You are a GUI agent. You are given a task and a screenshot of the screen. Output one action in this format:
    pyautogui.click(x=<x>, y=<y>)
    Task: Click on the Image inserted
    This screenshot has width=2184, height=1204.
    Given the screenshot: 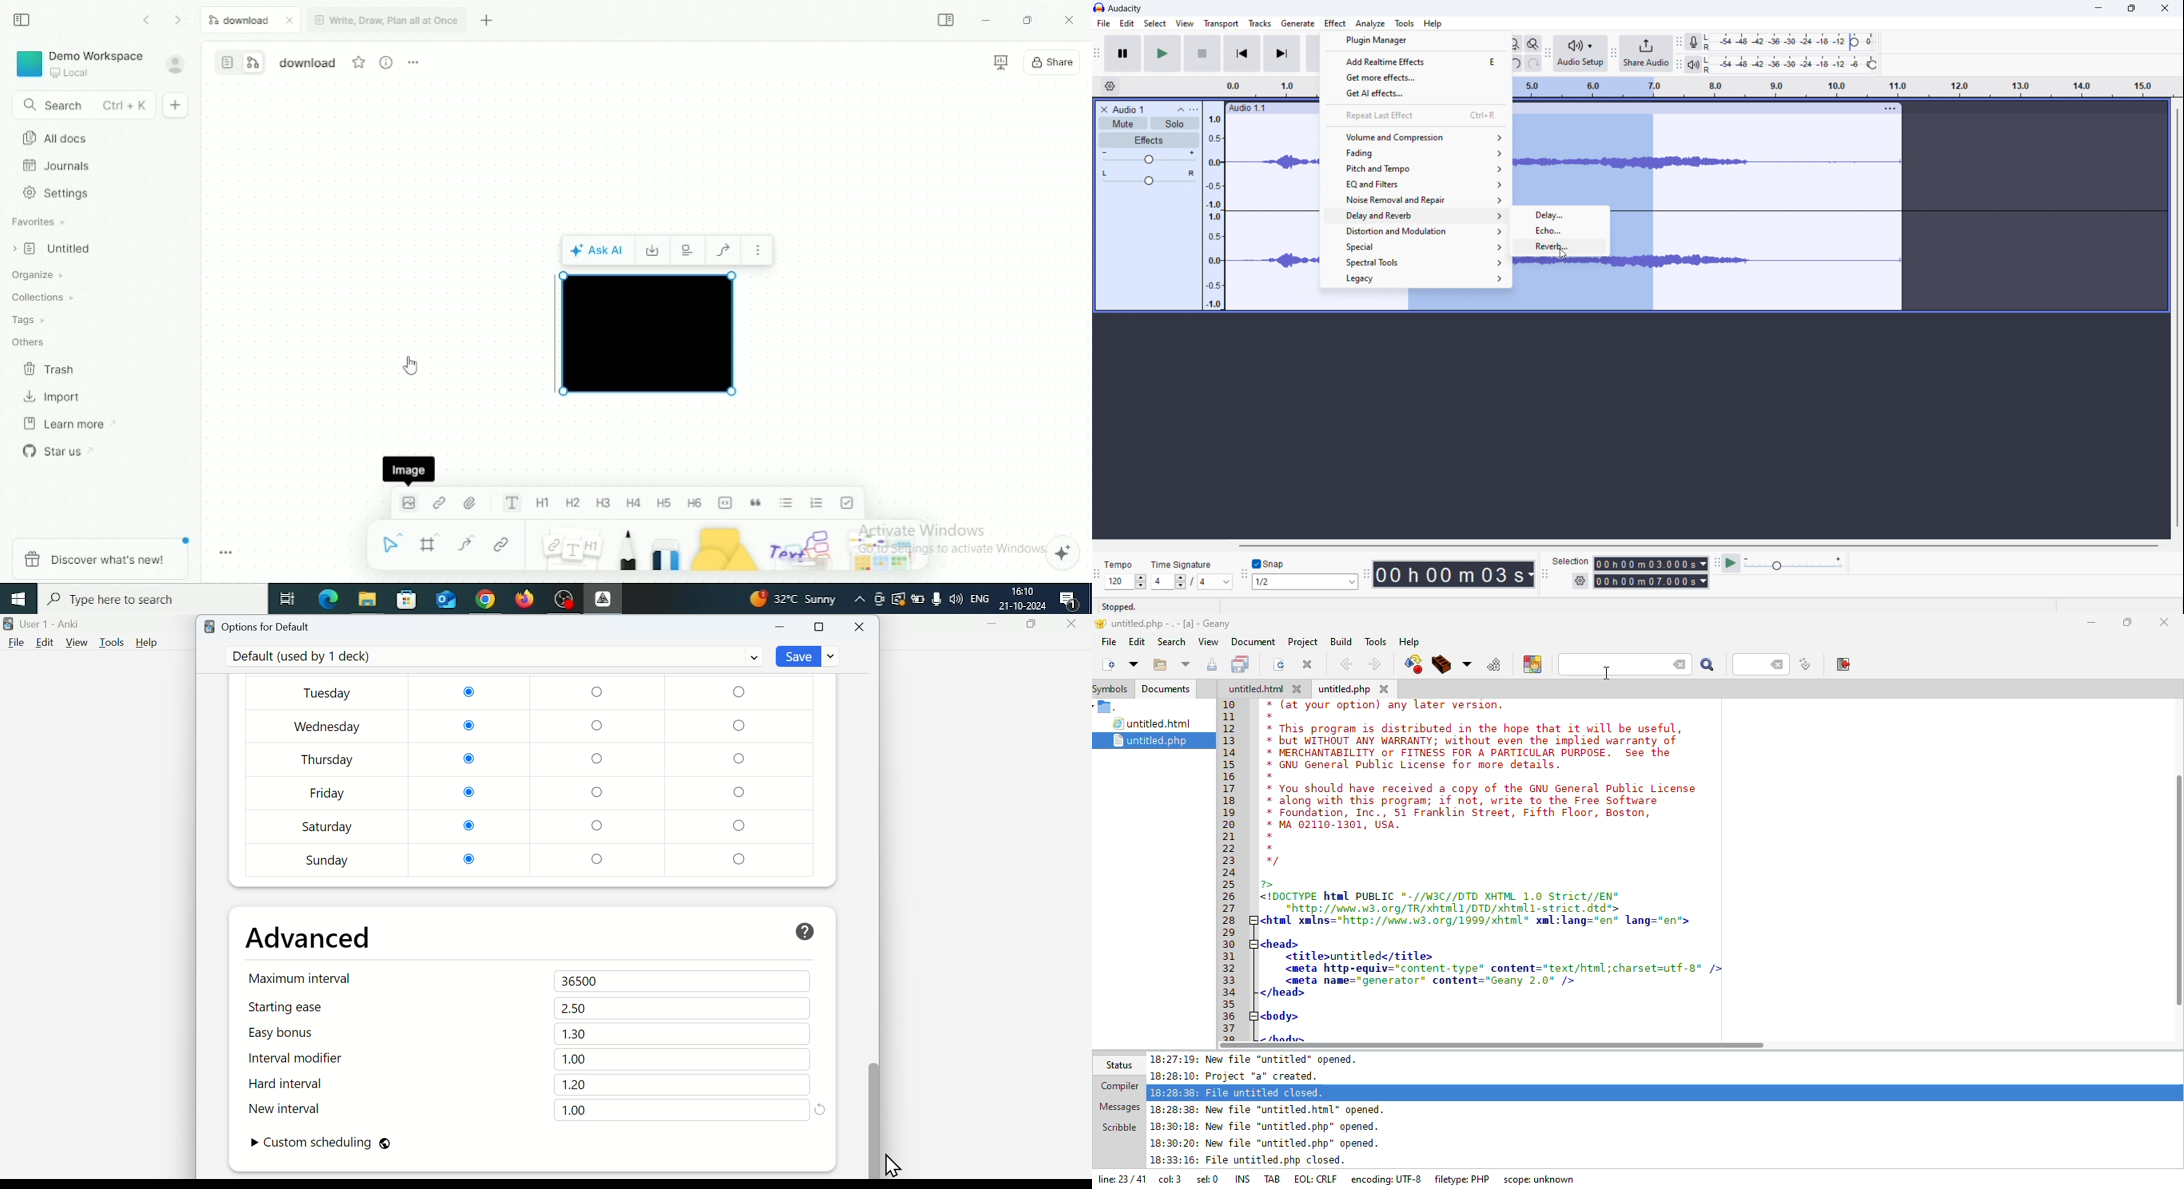 What is the action you would take?
    pyautogui.click(x=648, y=333)
    